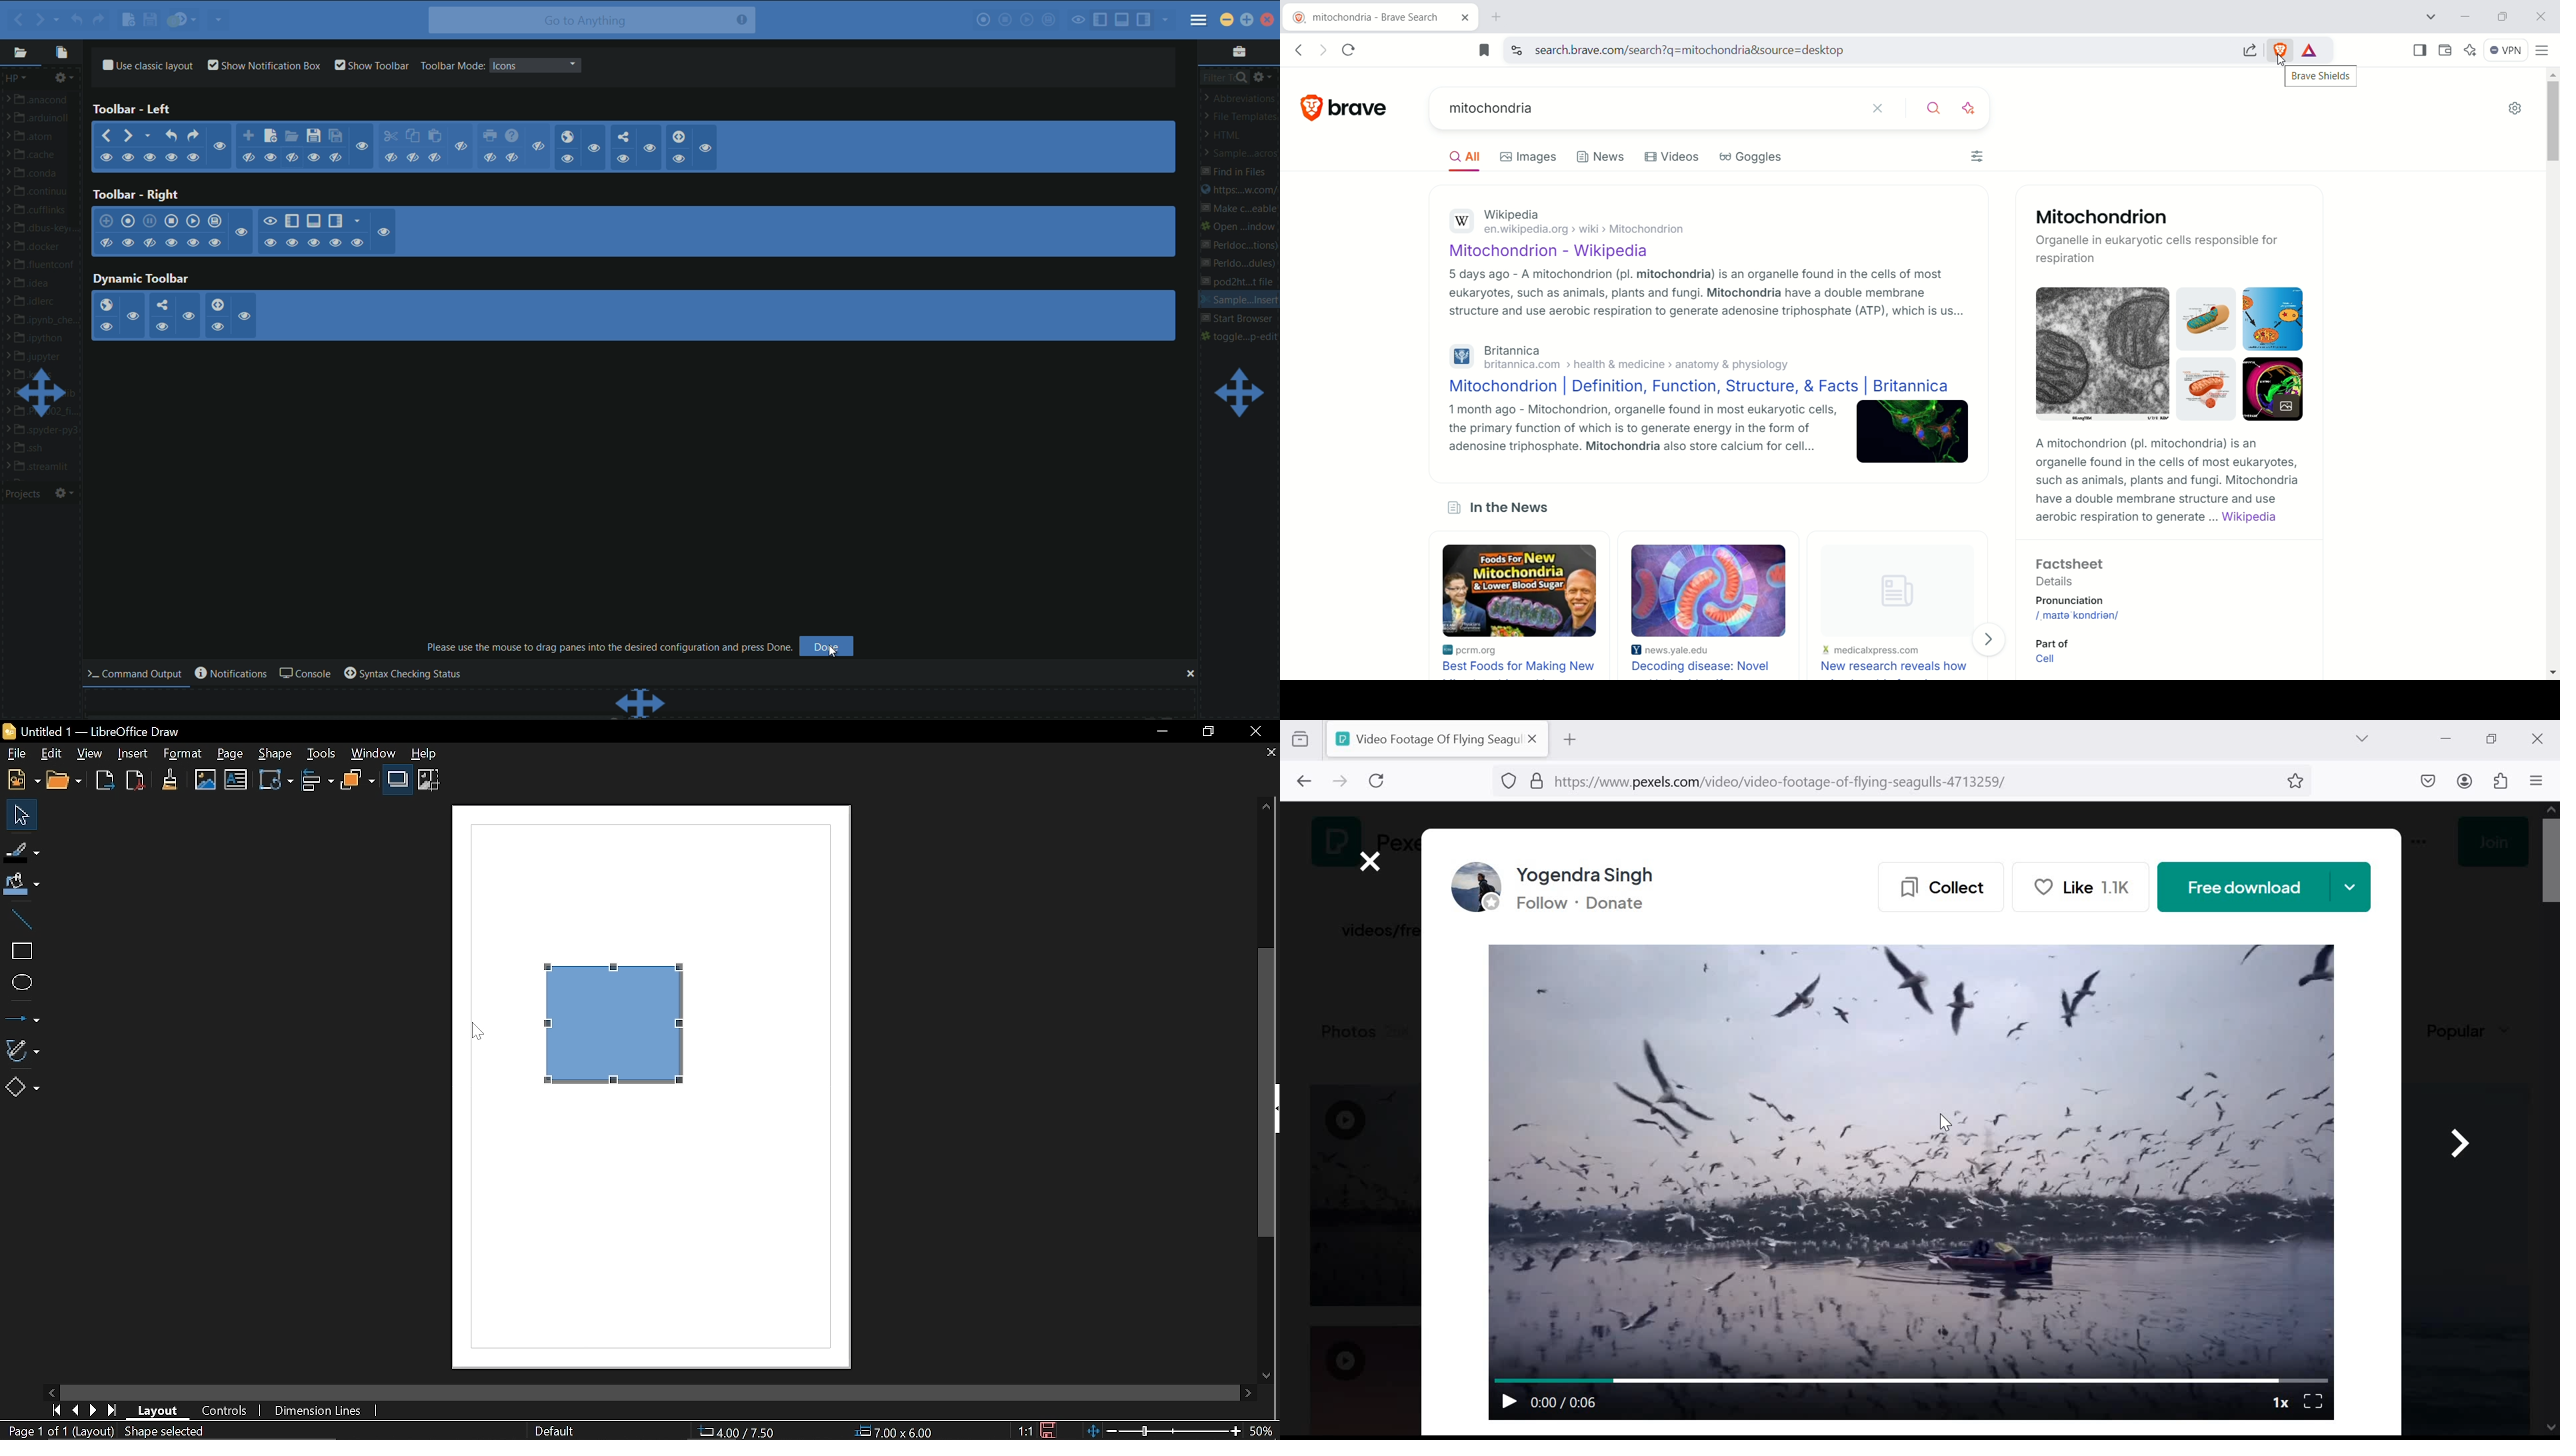 The width and height of the screenshot is (2576, 1456). I want to click on Move down, so click(1268, 1377).